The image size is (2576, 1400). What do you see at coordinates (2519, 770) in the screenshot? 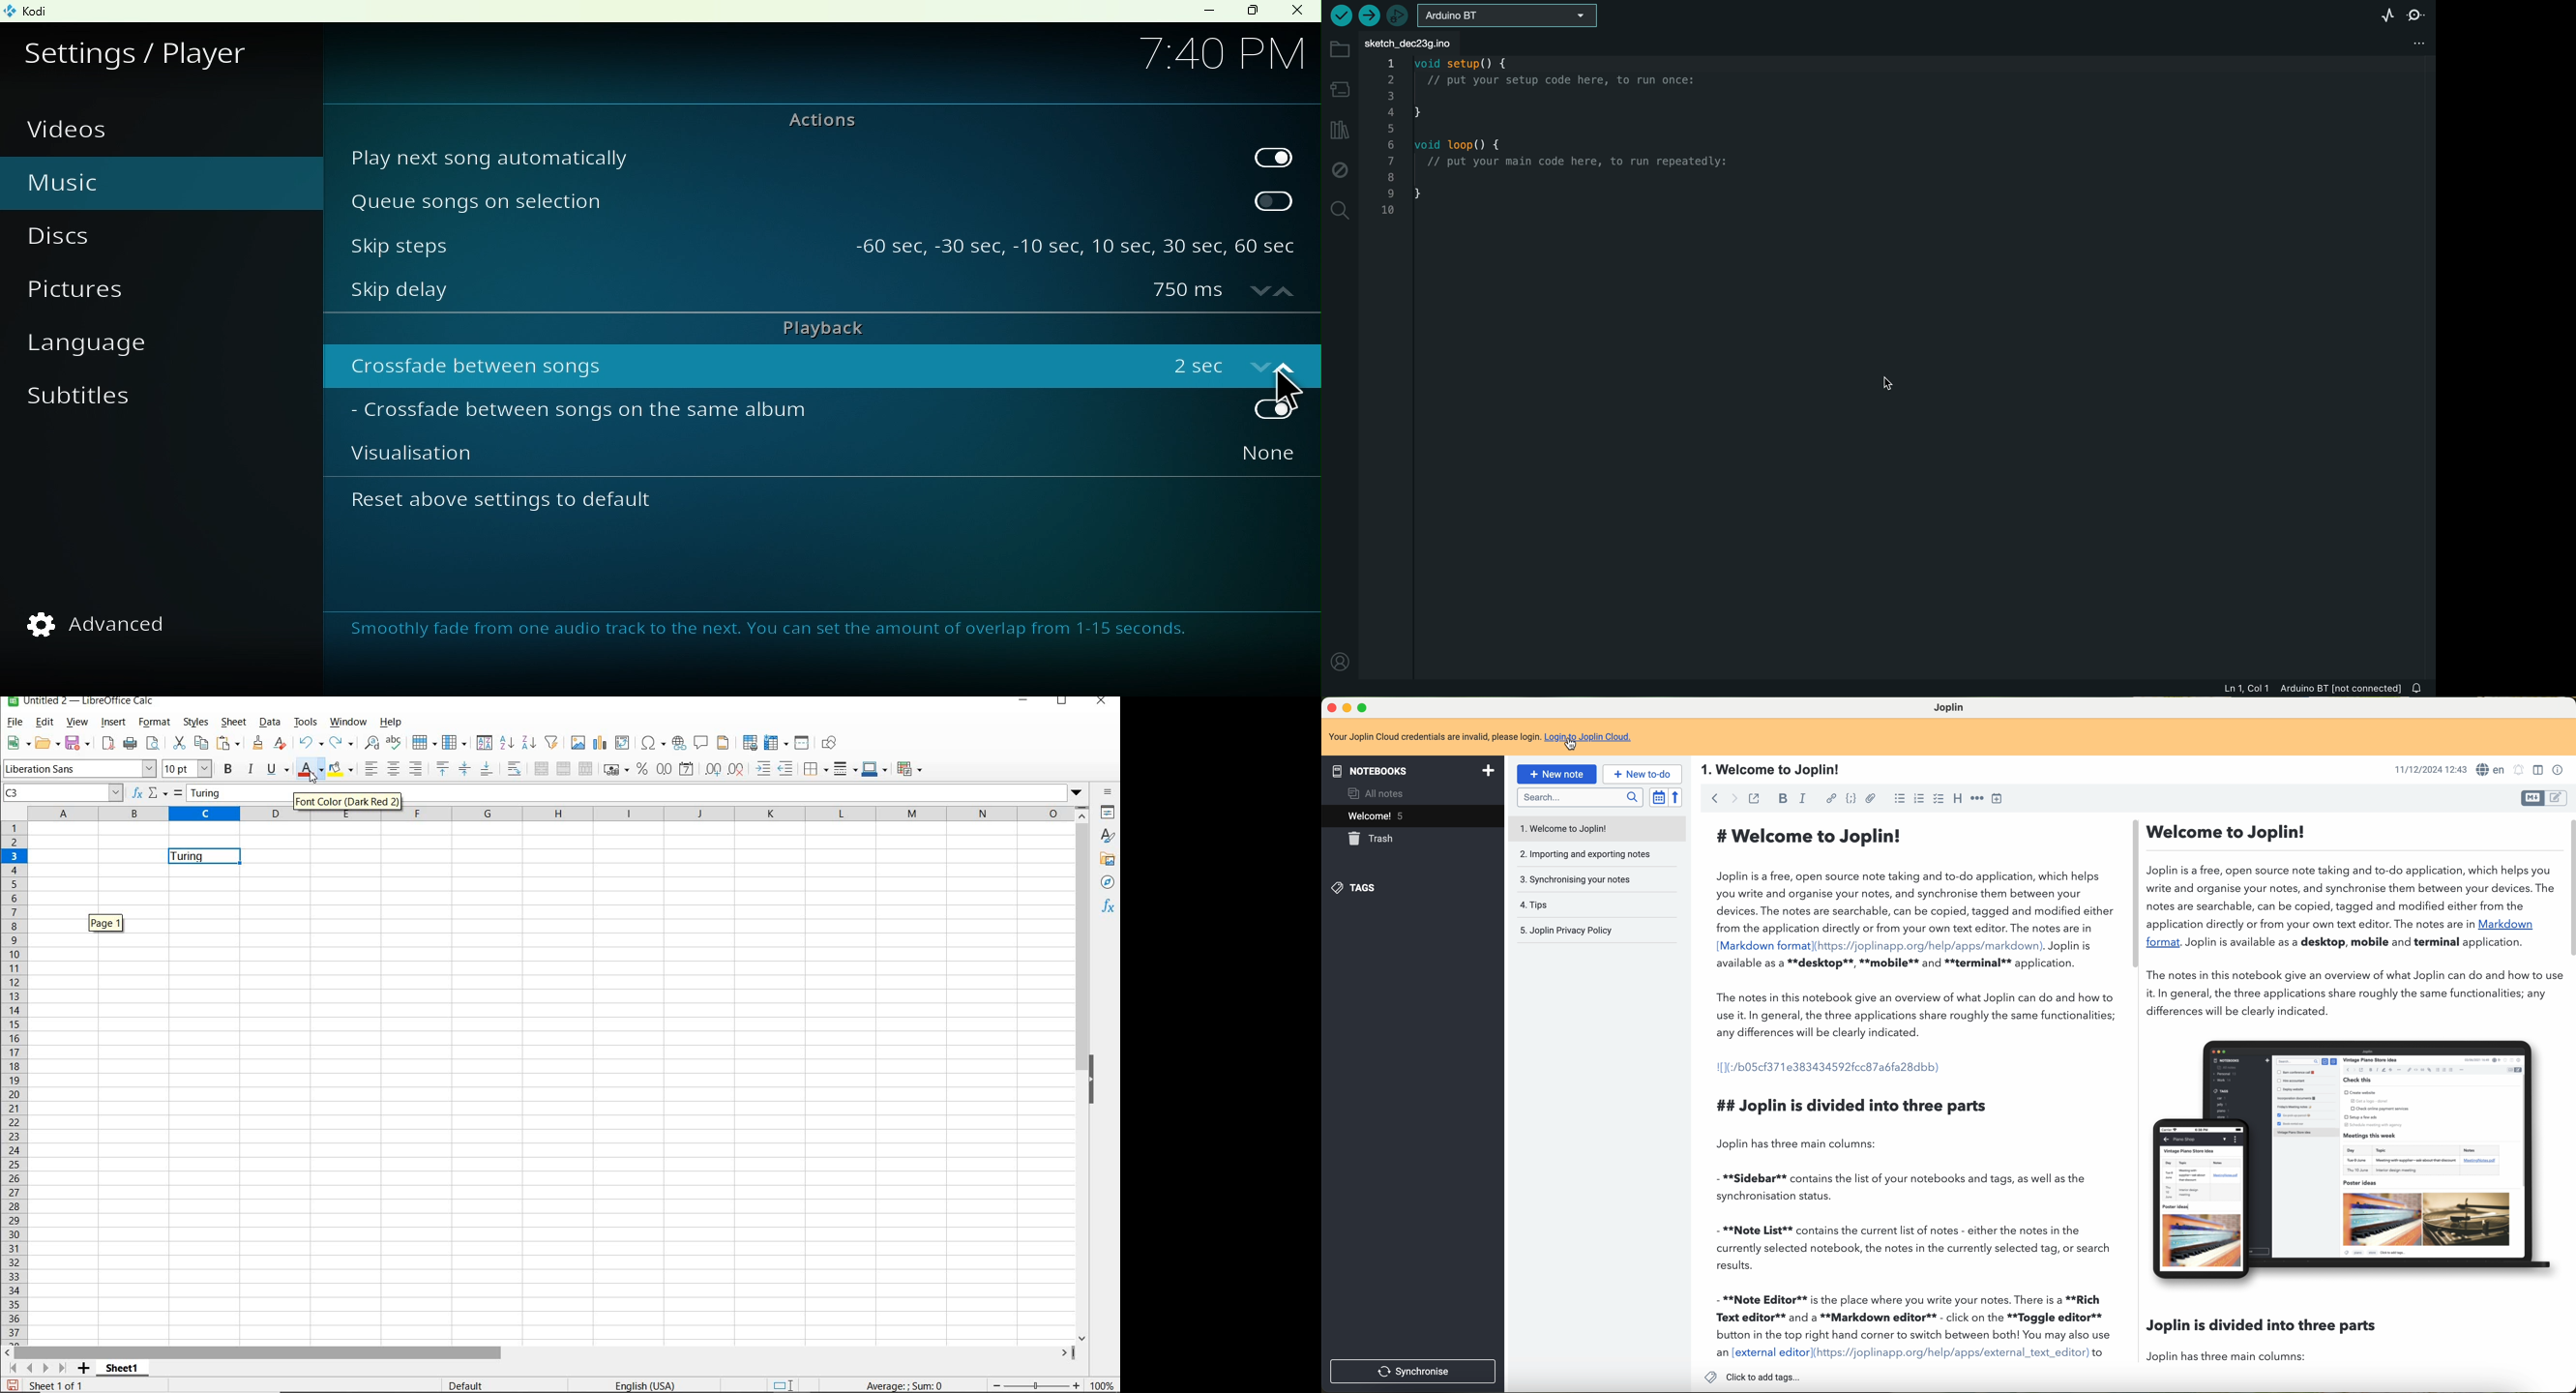
I see `set alarm` at bounding box center [2519, 770].